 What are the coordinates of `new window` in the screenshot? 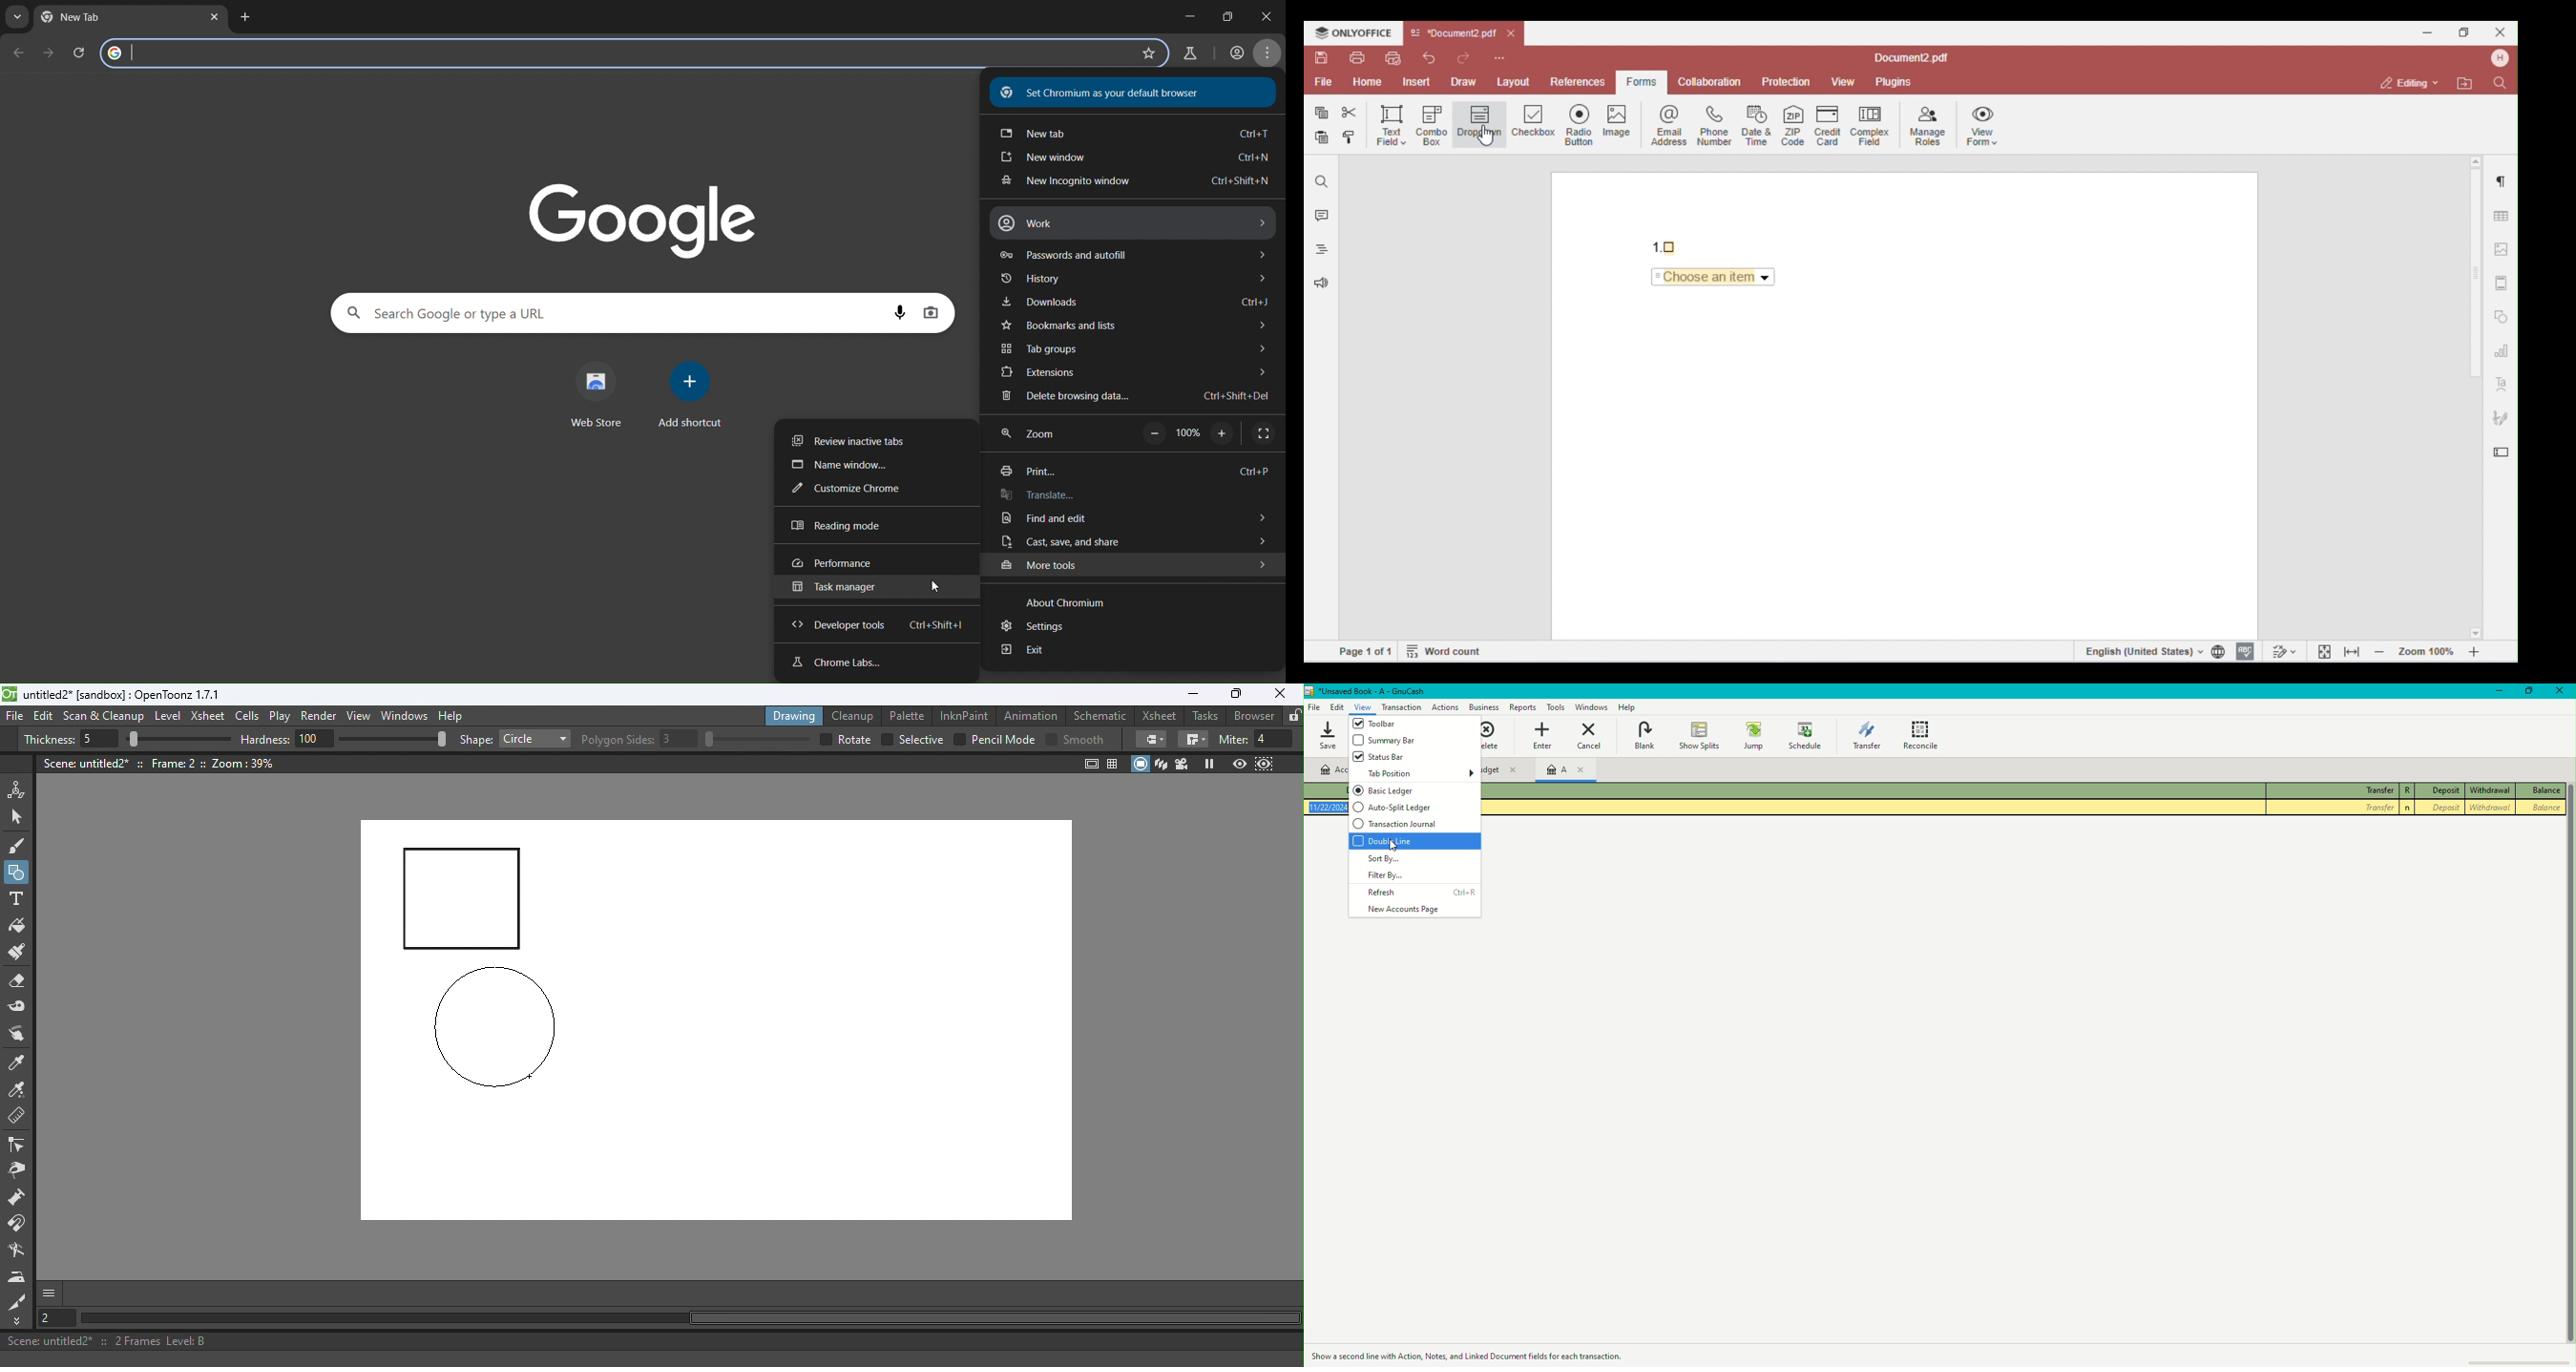 It's located at (1137, 159).